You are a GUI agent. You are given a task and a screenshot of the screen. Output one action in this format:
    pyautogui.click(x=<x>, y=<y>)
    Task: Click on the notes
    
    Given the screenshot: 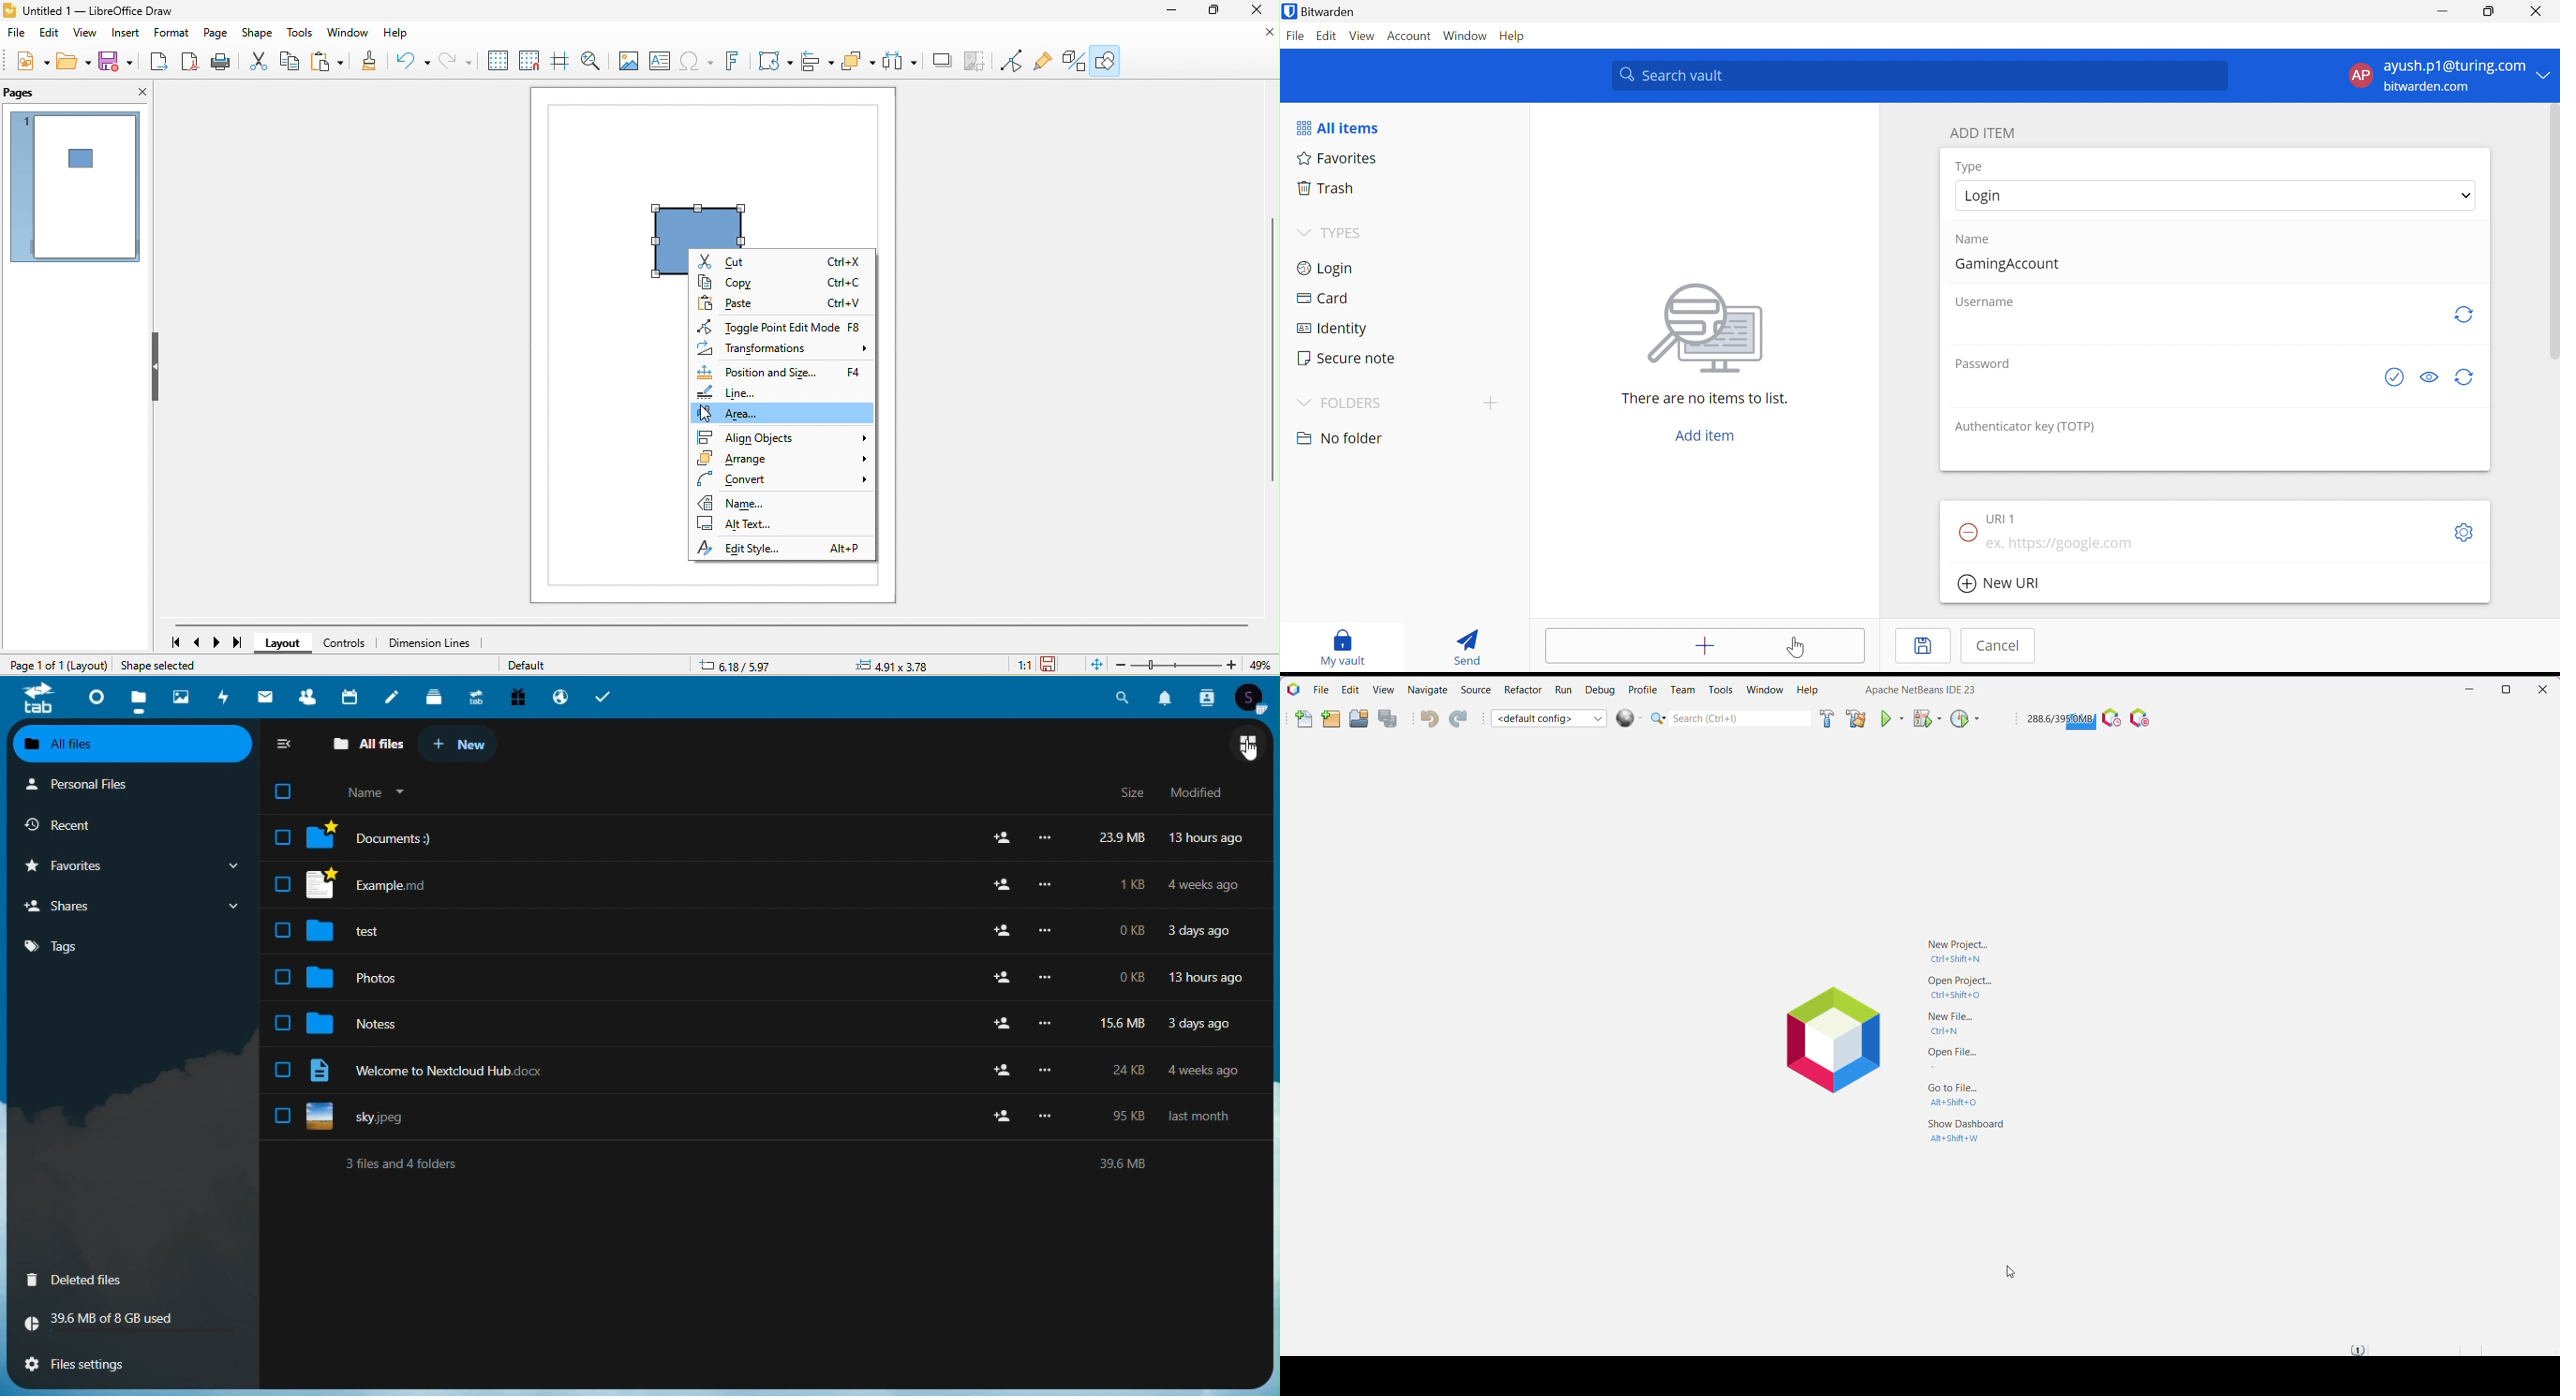 What is the action you would take?
    pyautogui.click(x=391, y=696)
    